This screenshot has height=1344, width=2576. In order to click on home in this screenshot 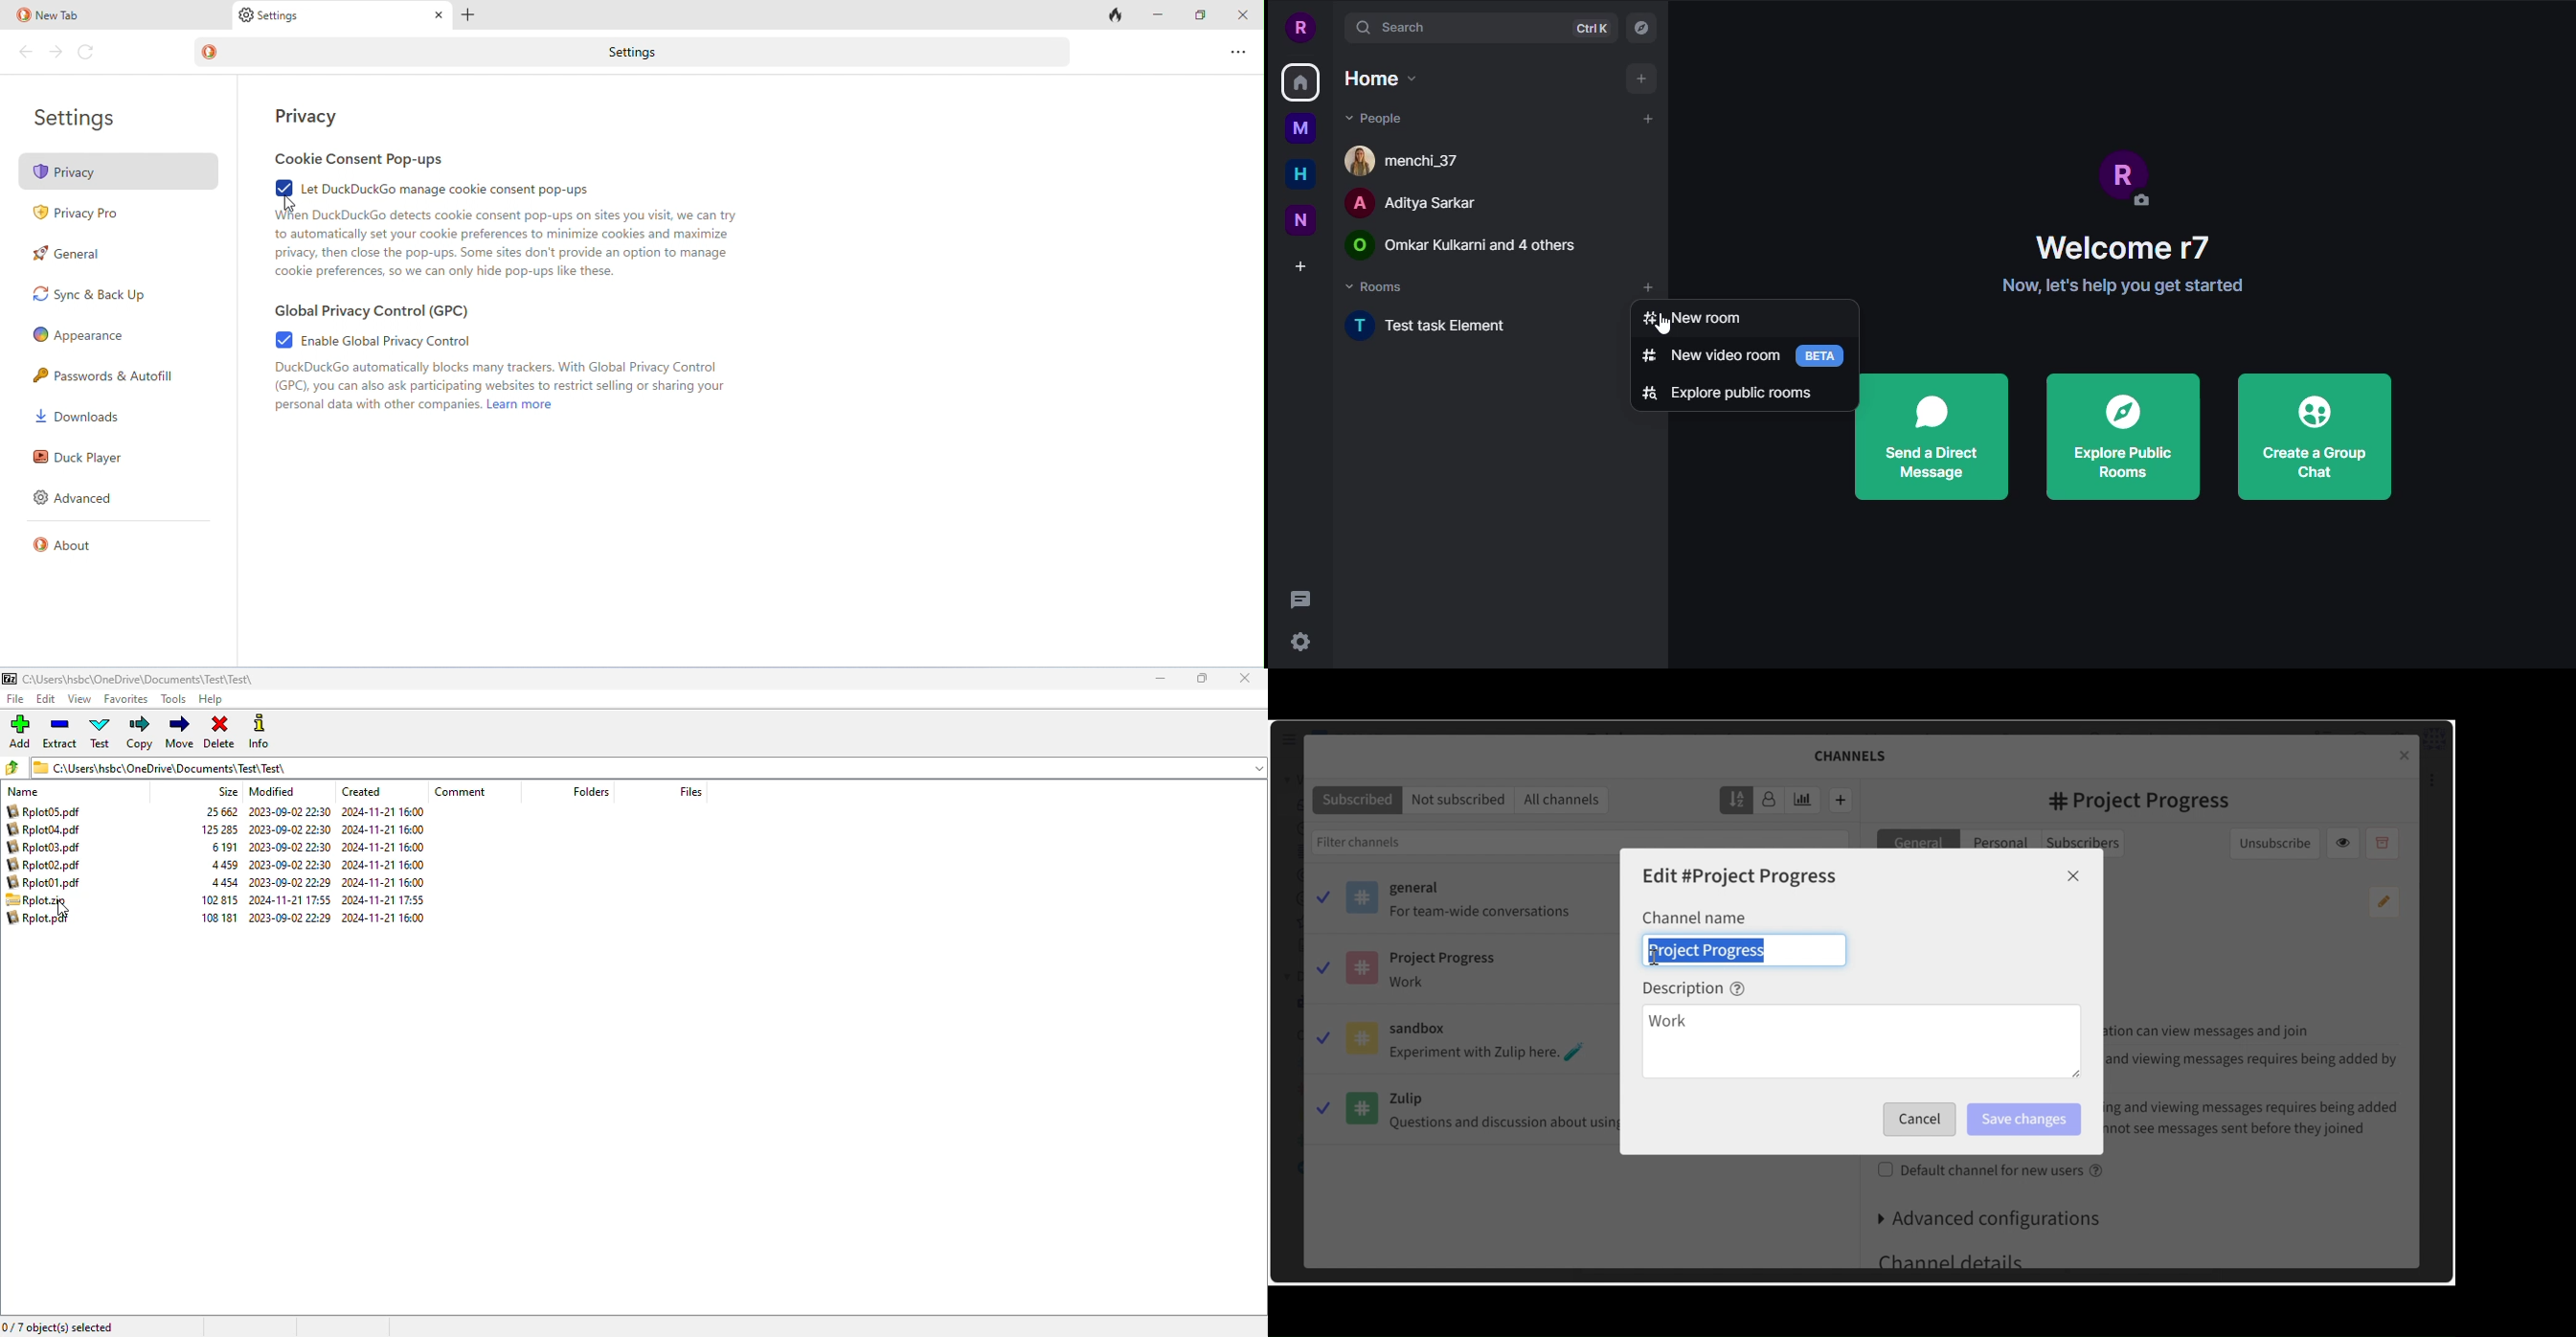, I will do `click(1299, 84)`.